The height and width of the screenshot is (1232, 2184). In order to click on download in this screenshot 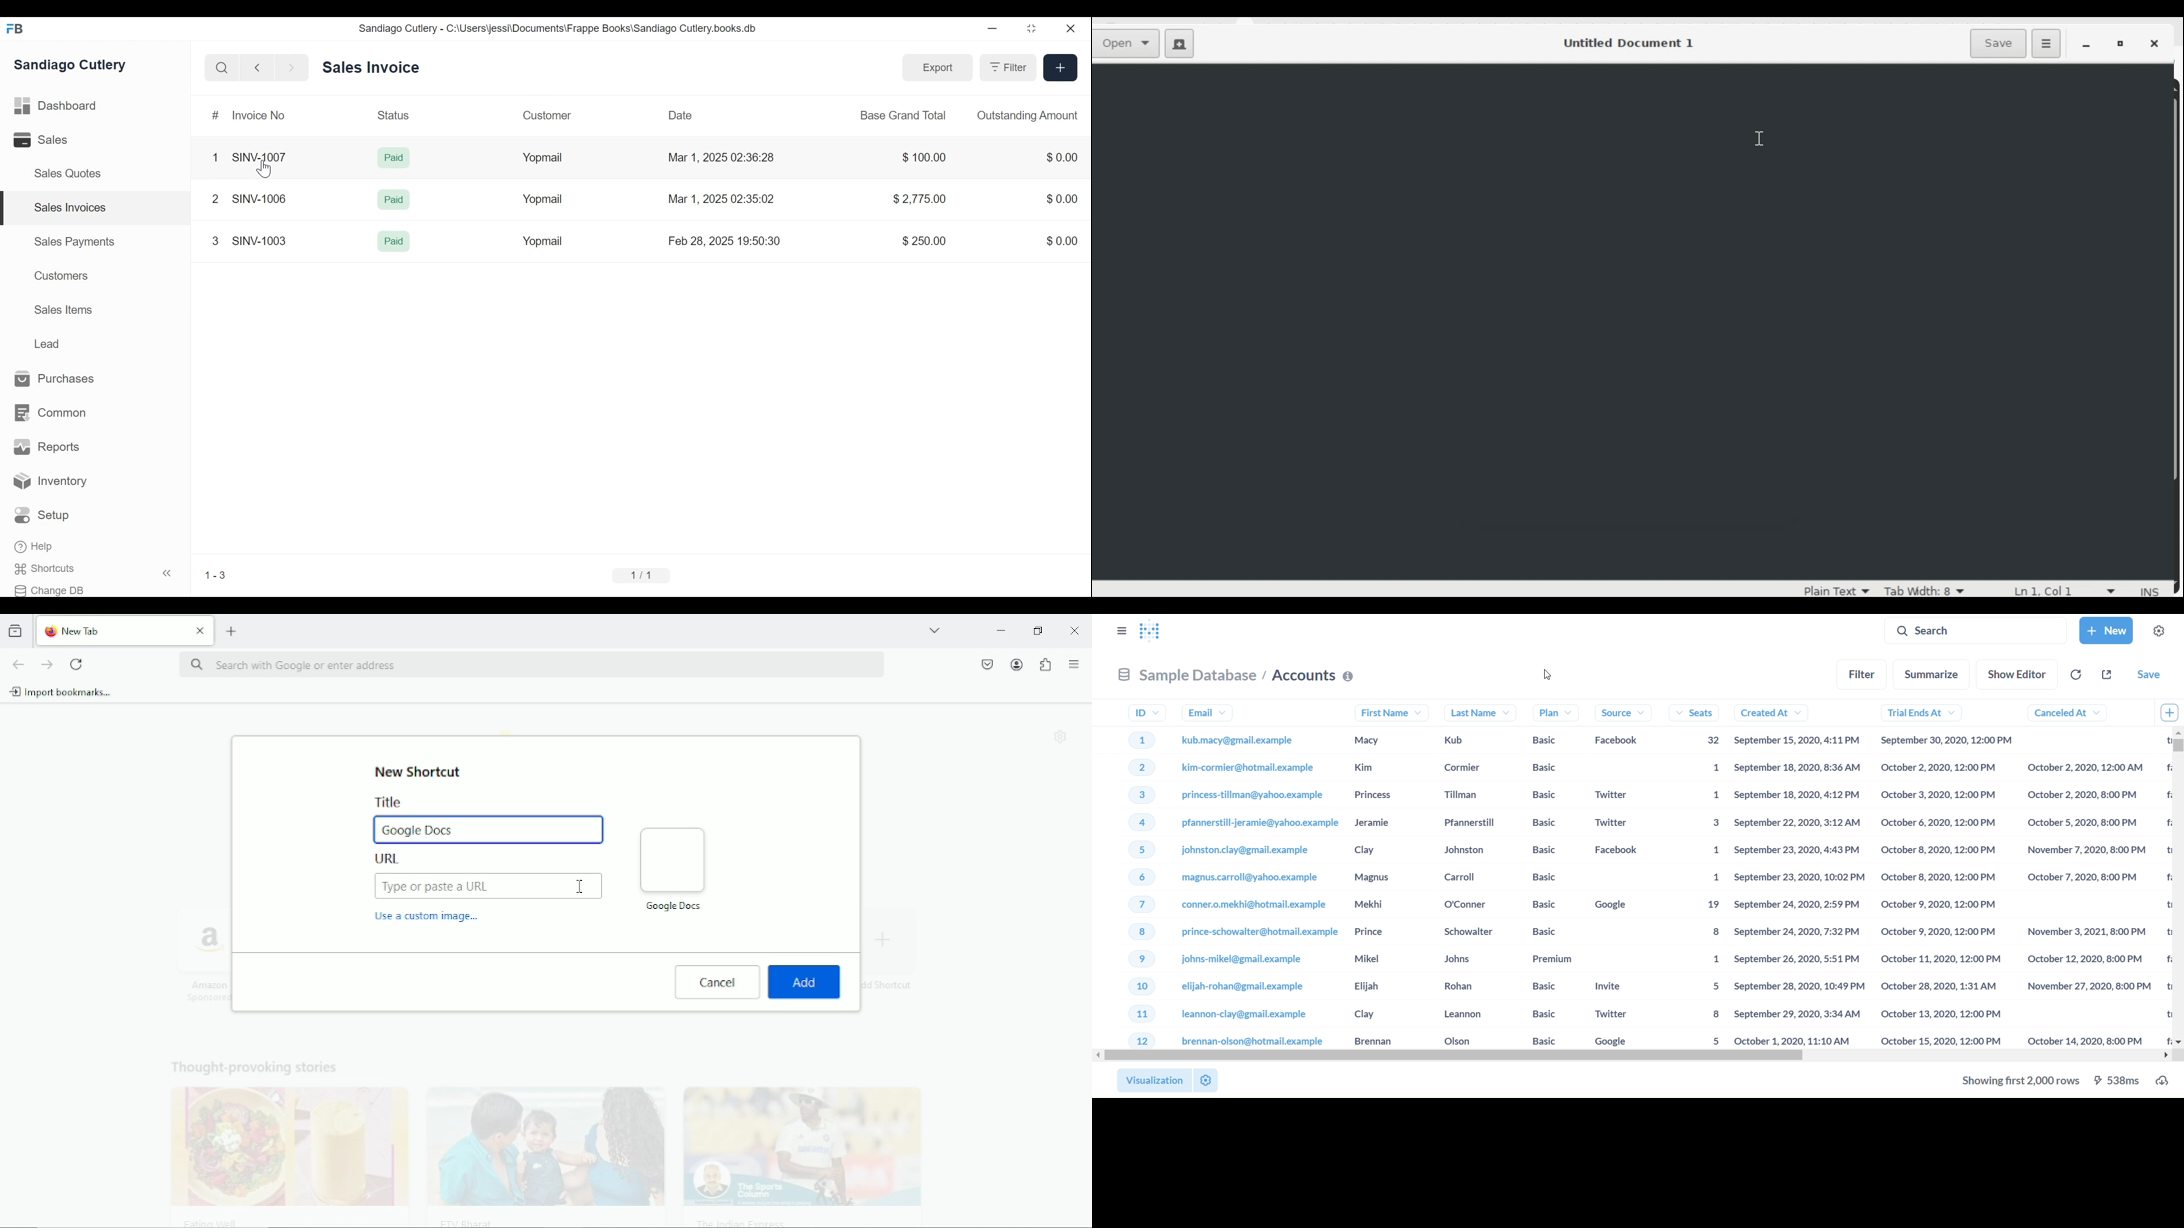, I will do `click(2162, 1080)`.